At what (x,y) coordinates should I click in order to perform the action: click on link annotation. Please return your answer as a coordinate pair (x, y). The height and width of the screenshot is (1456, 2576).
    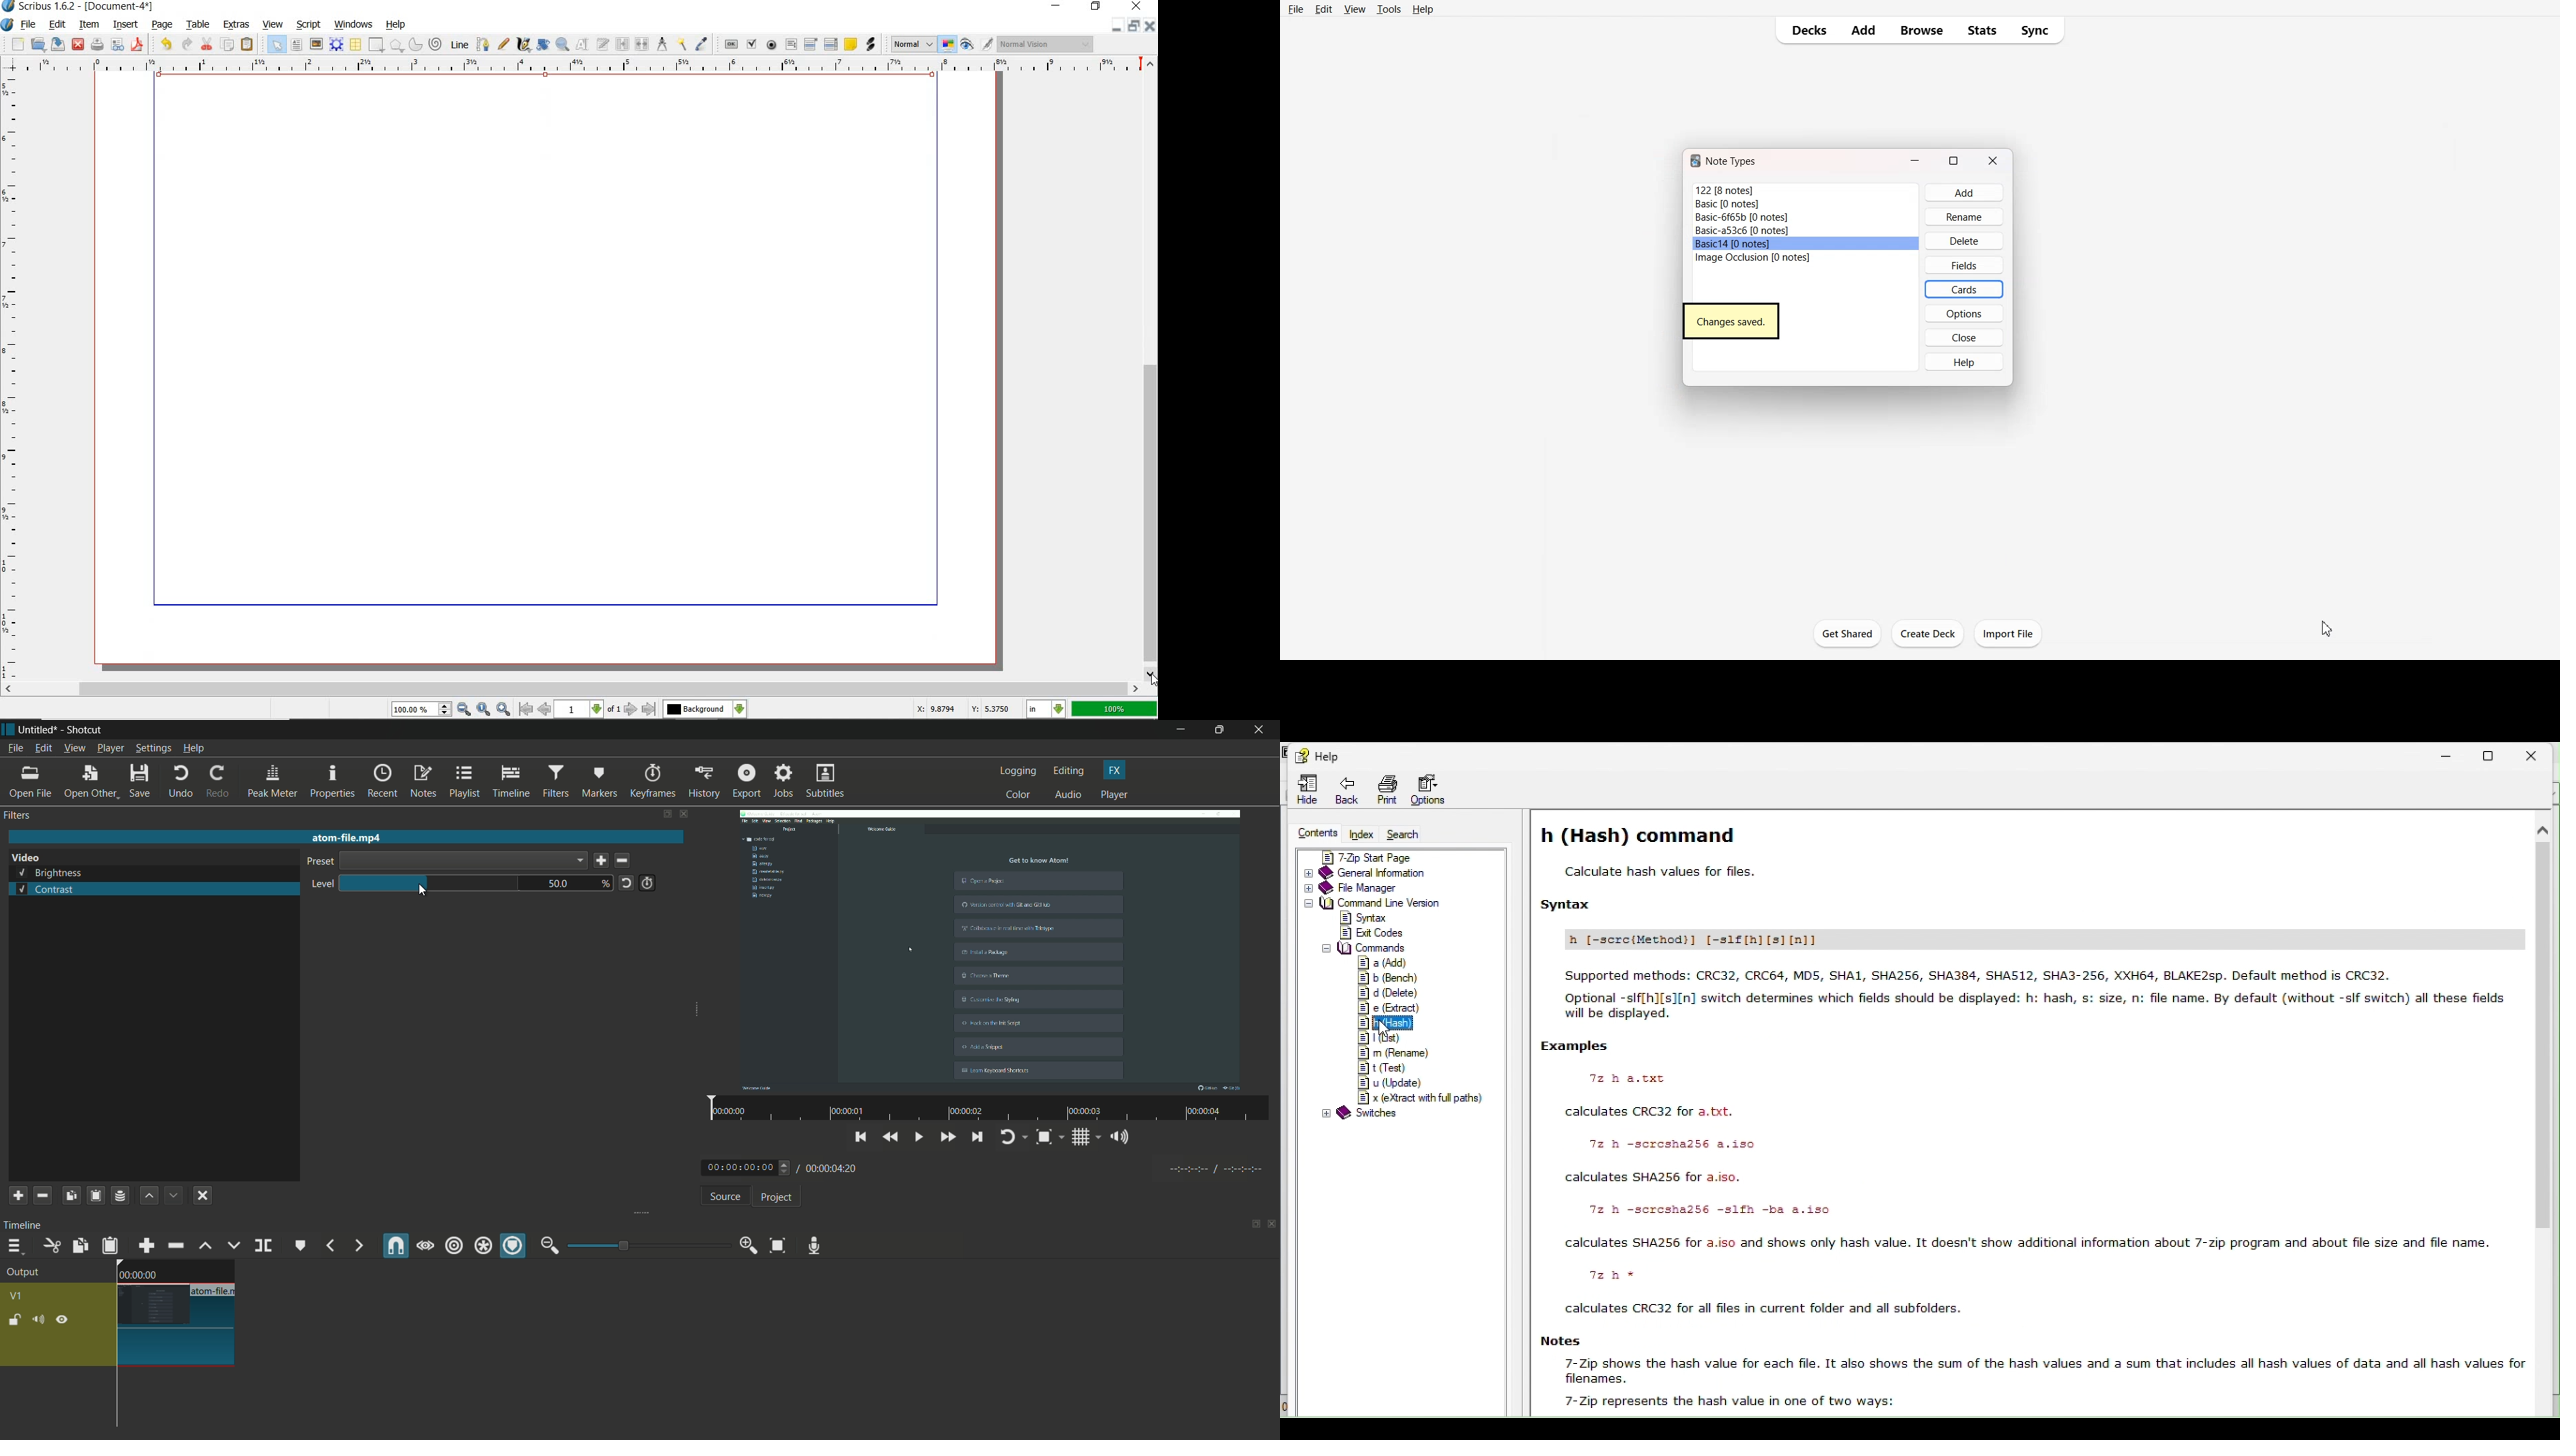
    Looking at the image, I should click on (870, 46).